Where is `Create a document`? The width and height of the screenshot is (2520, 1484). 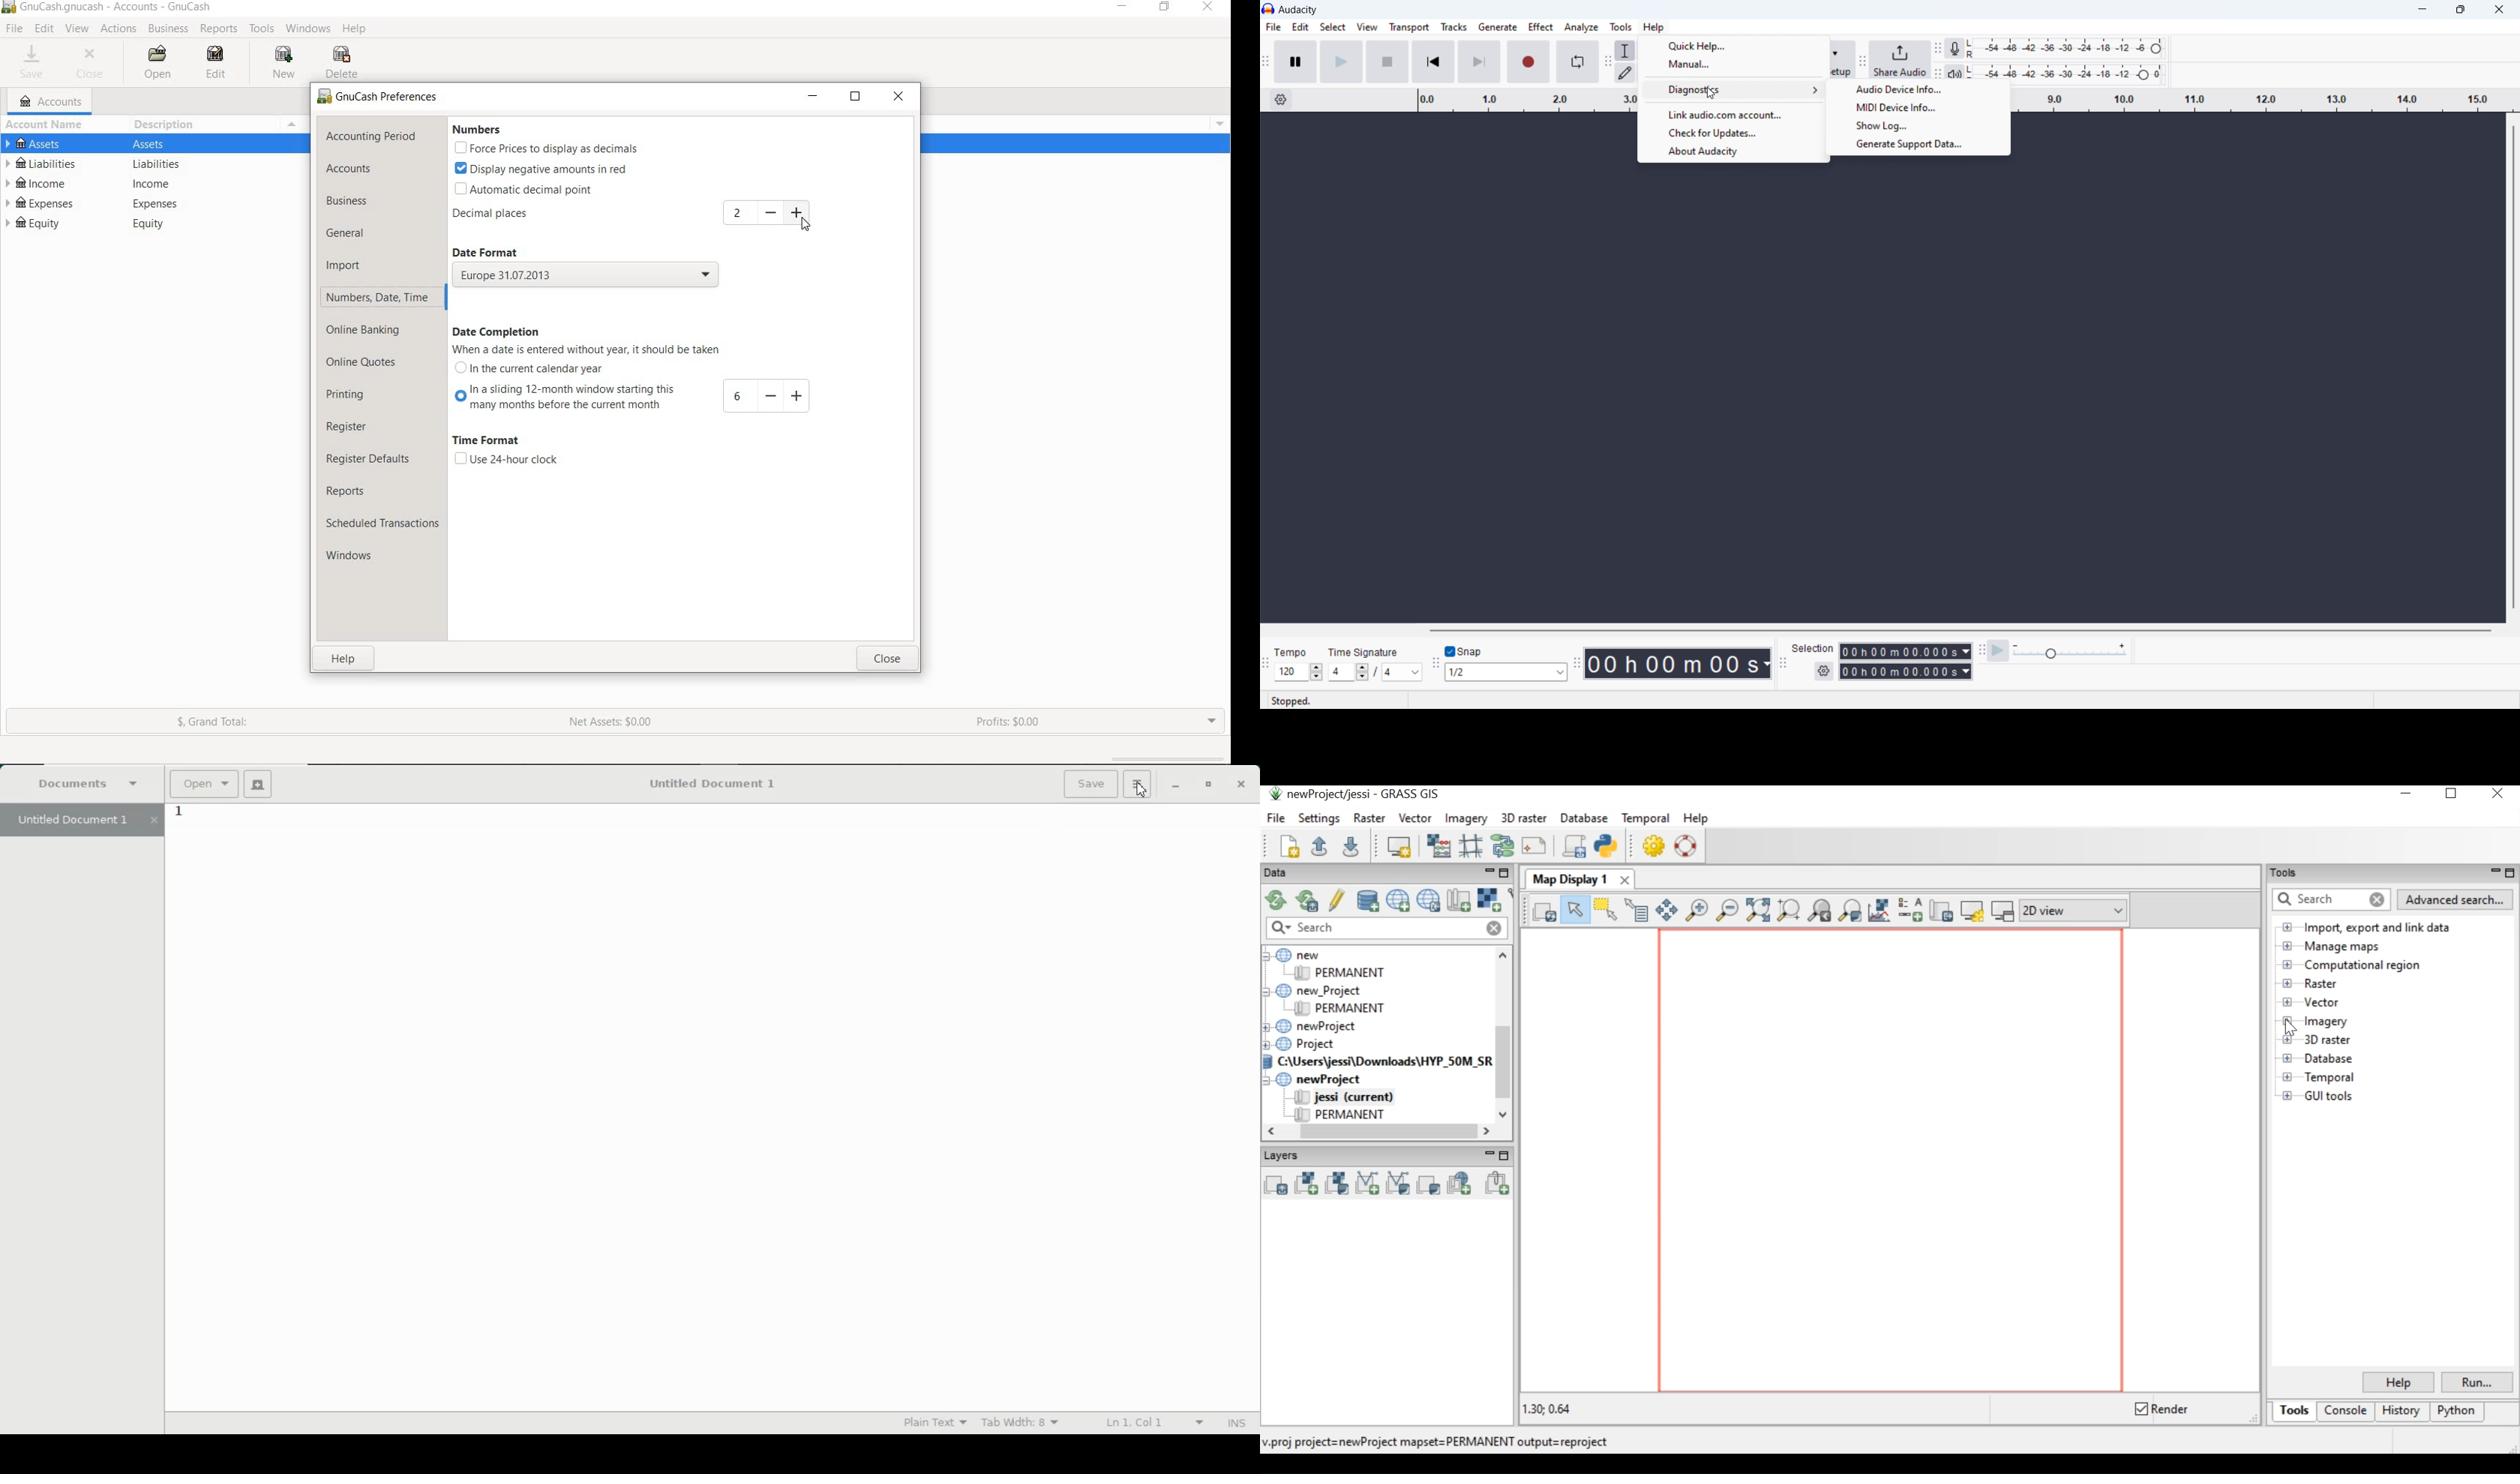
Create a document is located at coordinates (260, 784).